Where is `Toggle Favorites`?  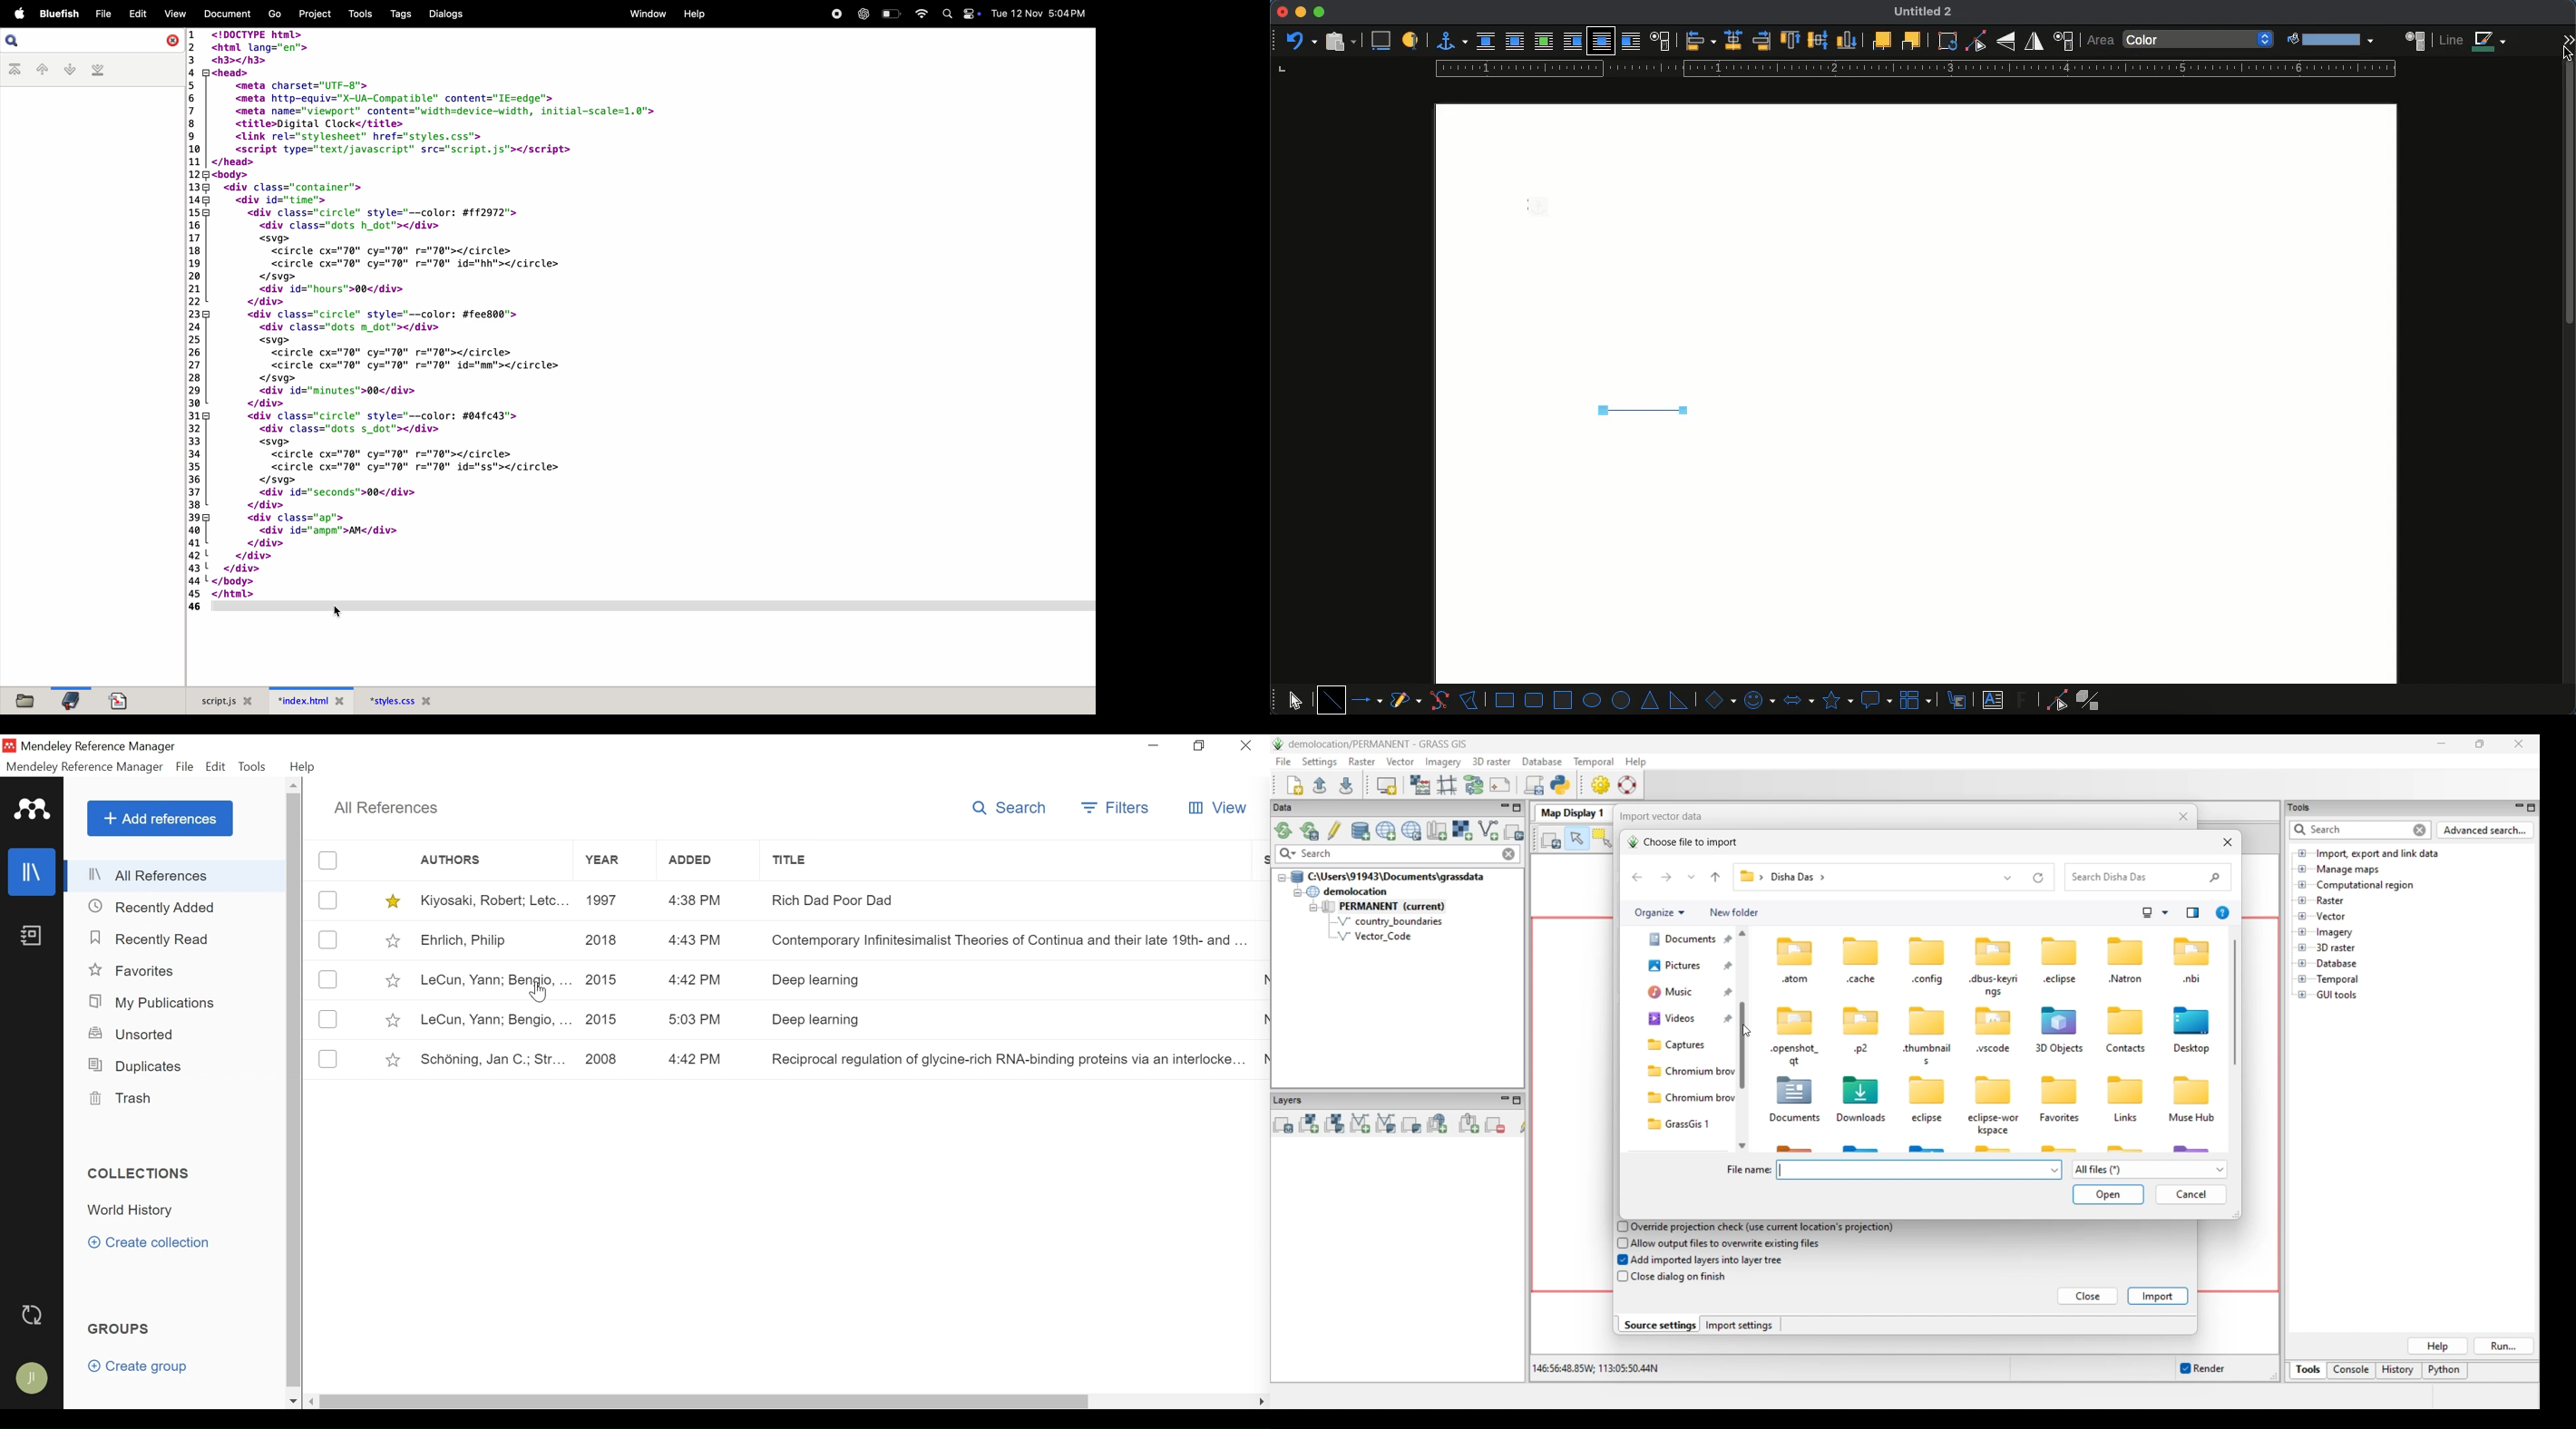
Toggle Favorites is located at coordinates (393, 1060).